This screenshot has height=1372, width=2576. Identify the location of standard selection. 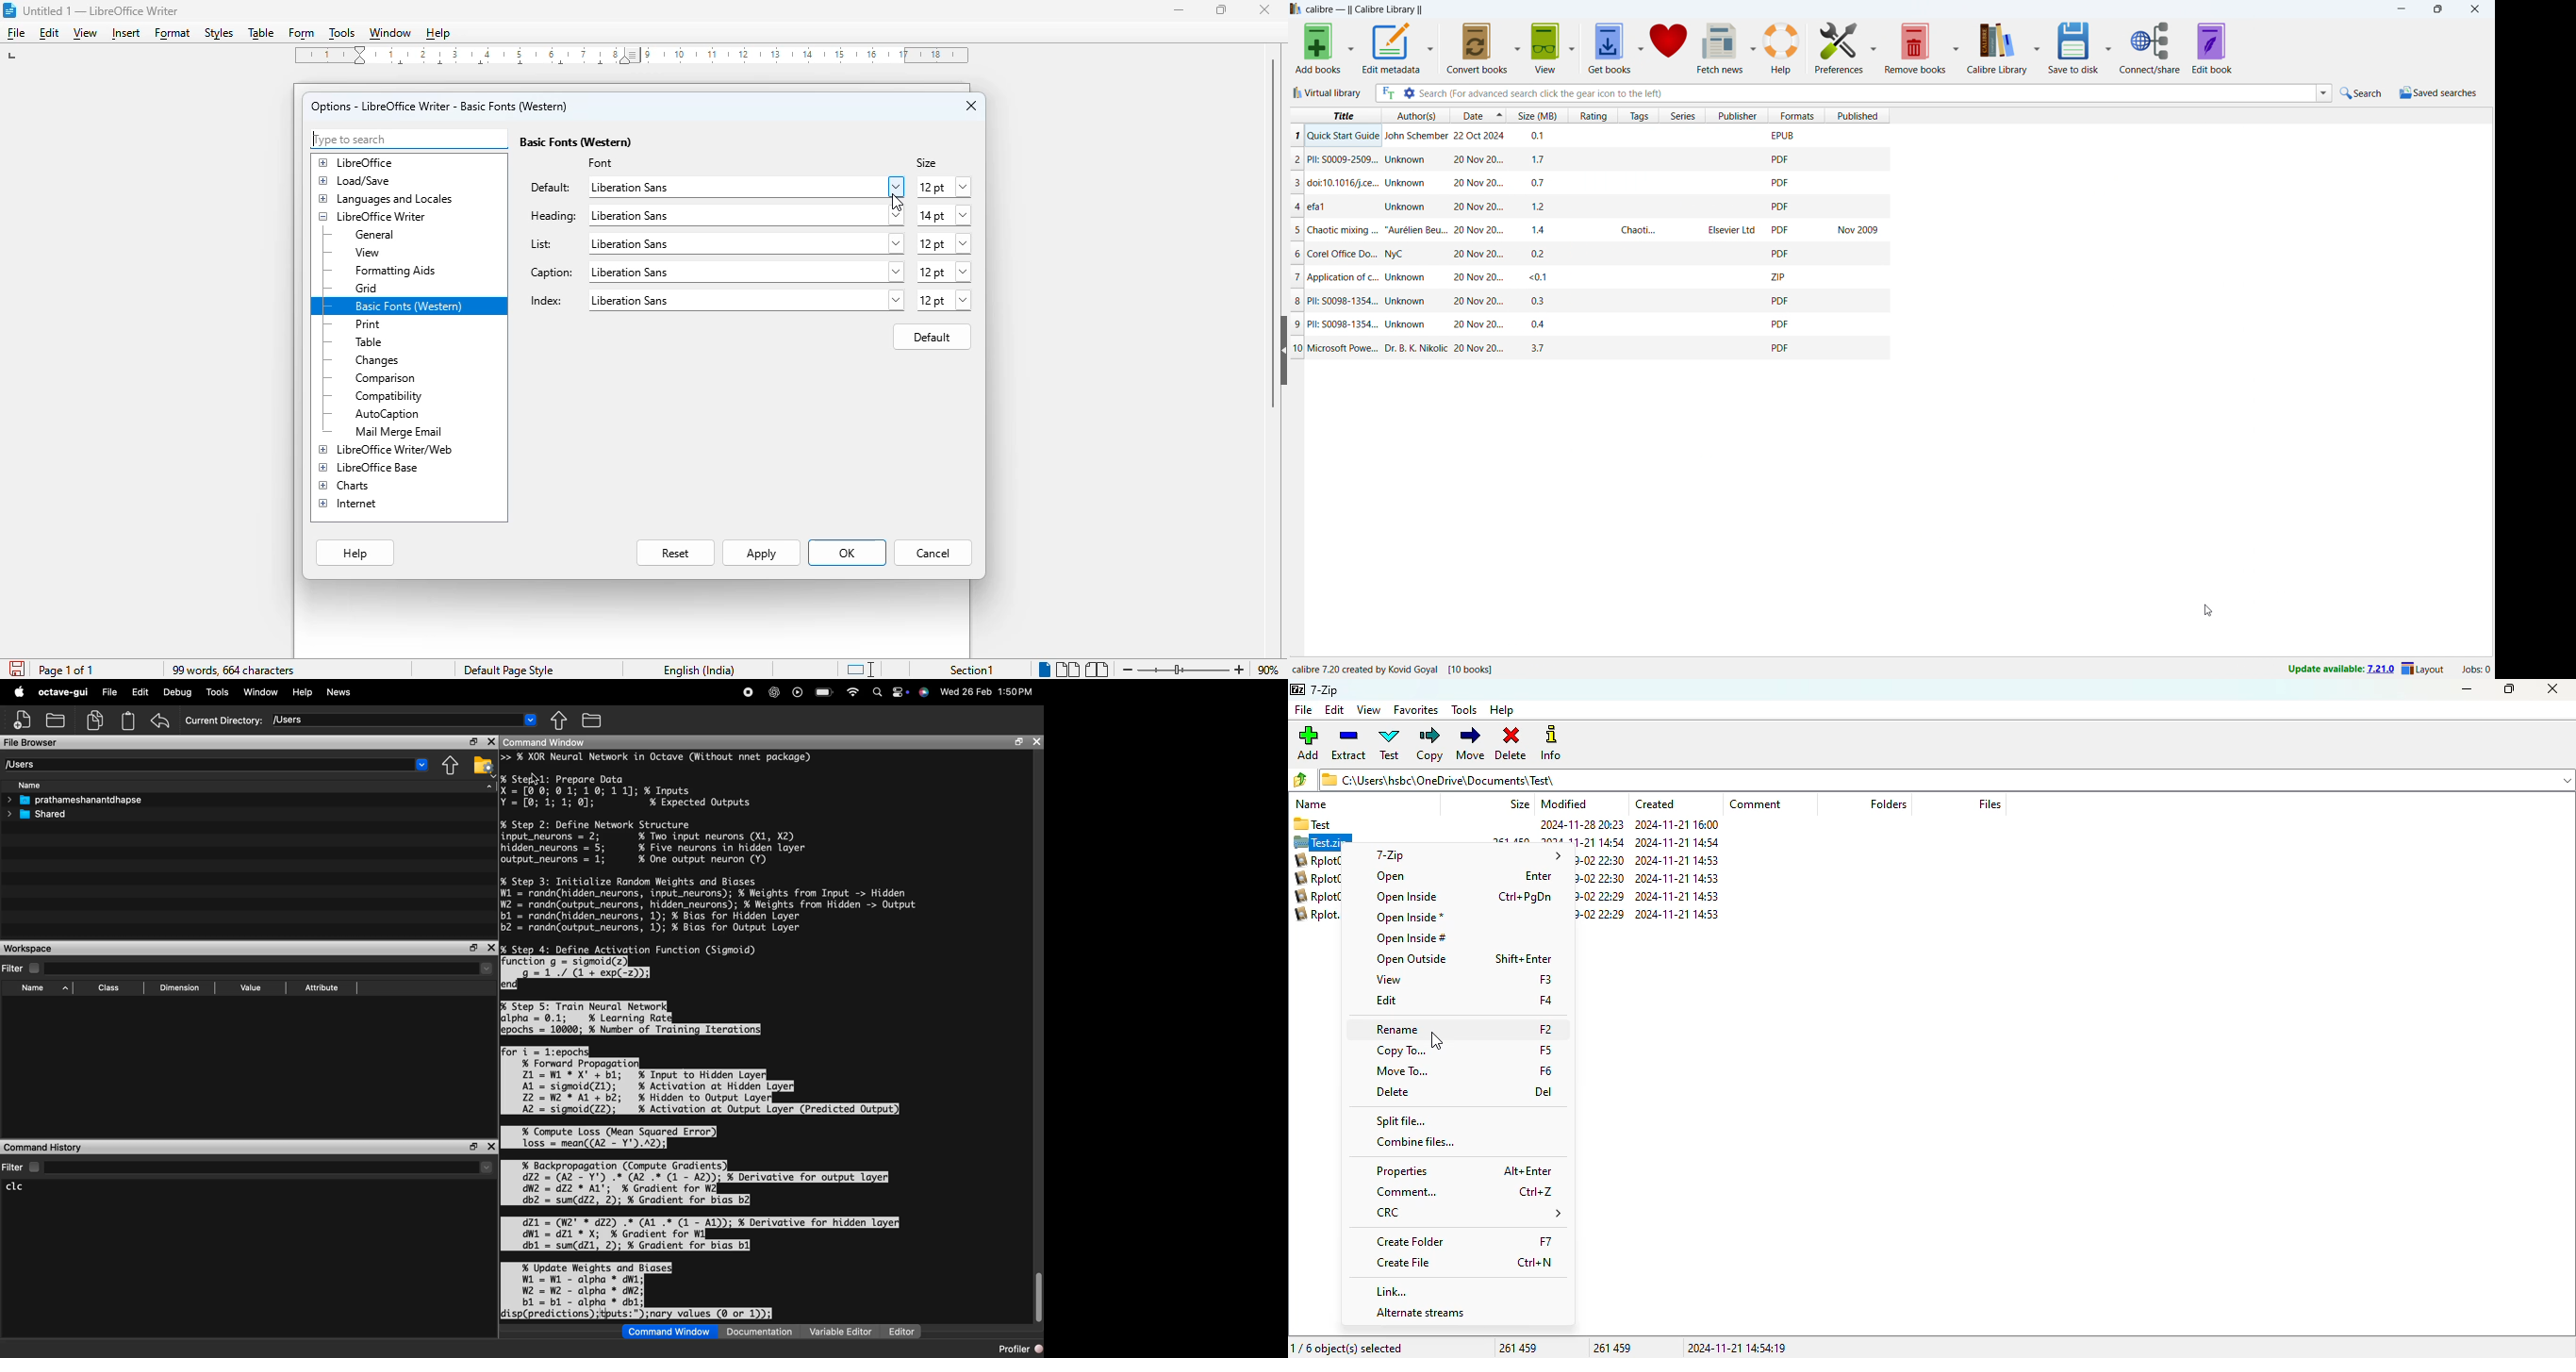
(860, 670).